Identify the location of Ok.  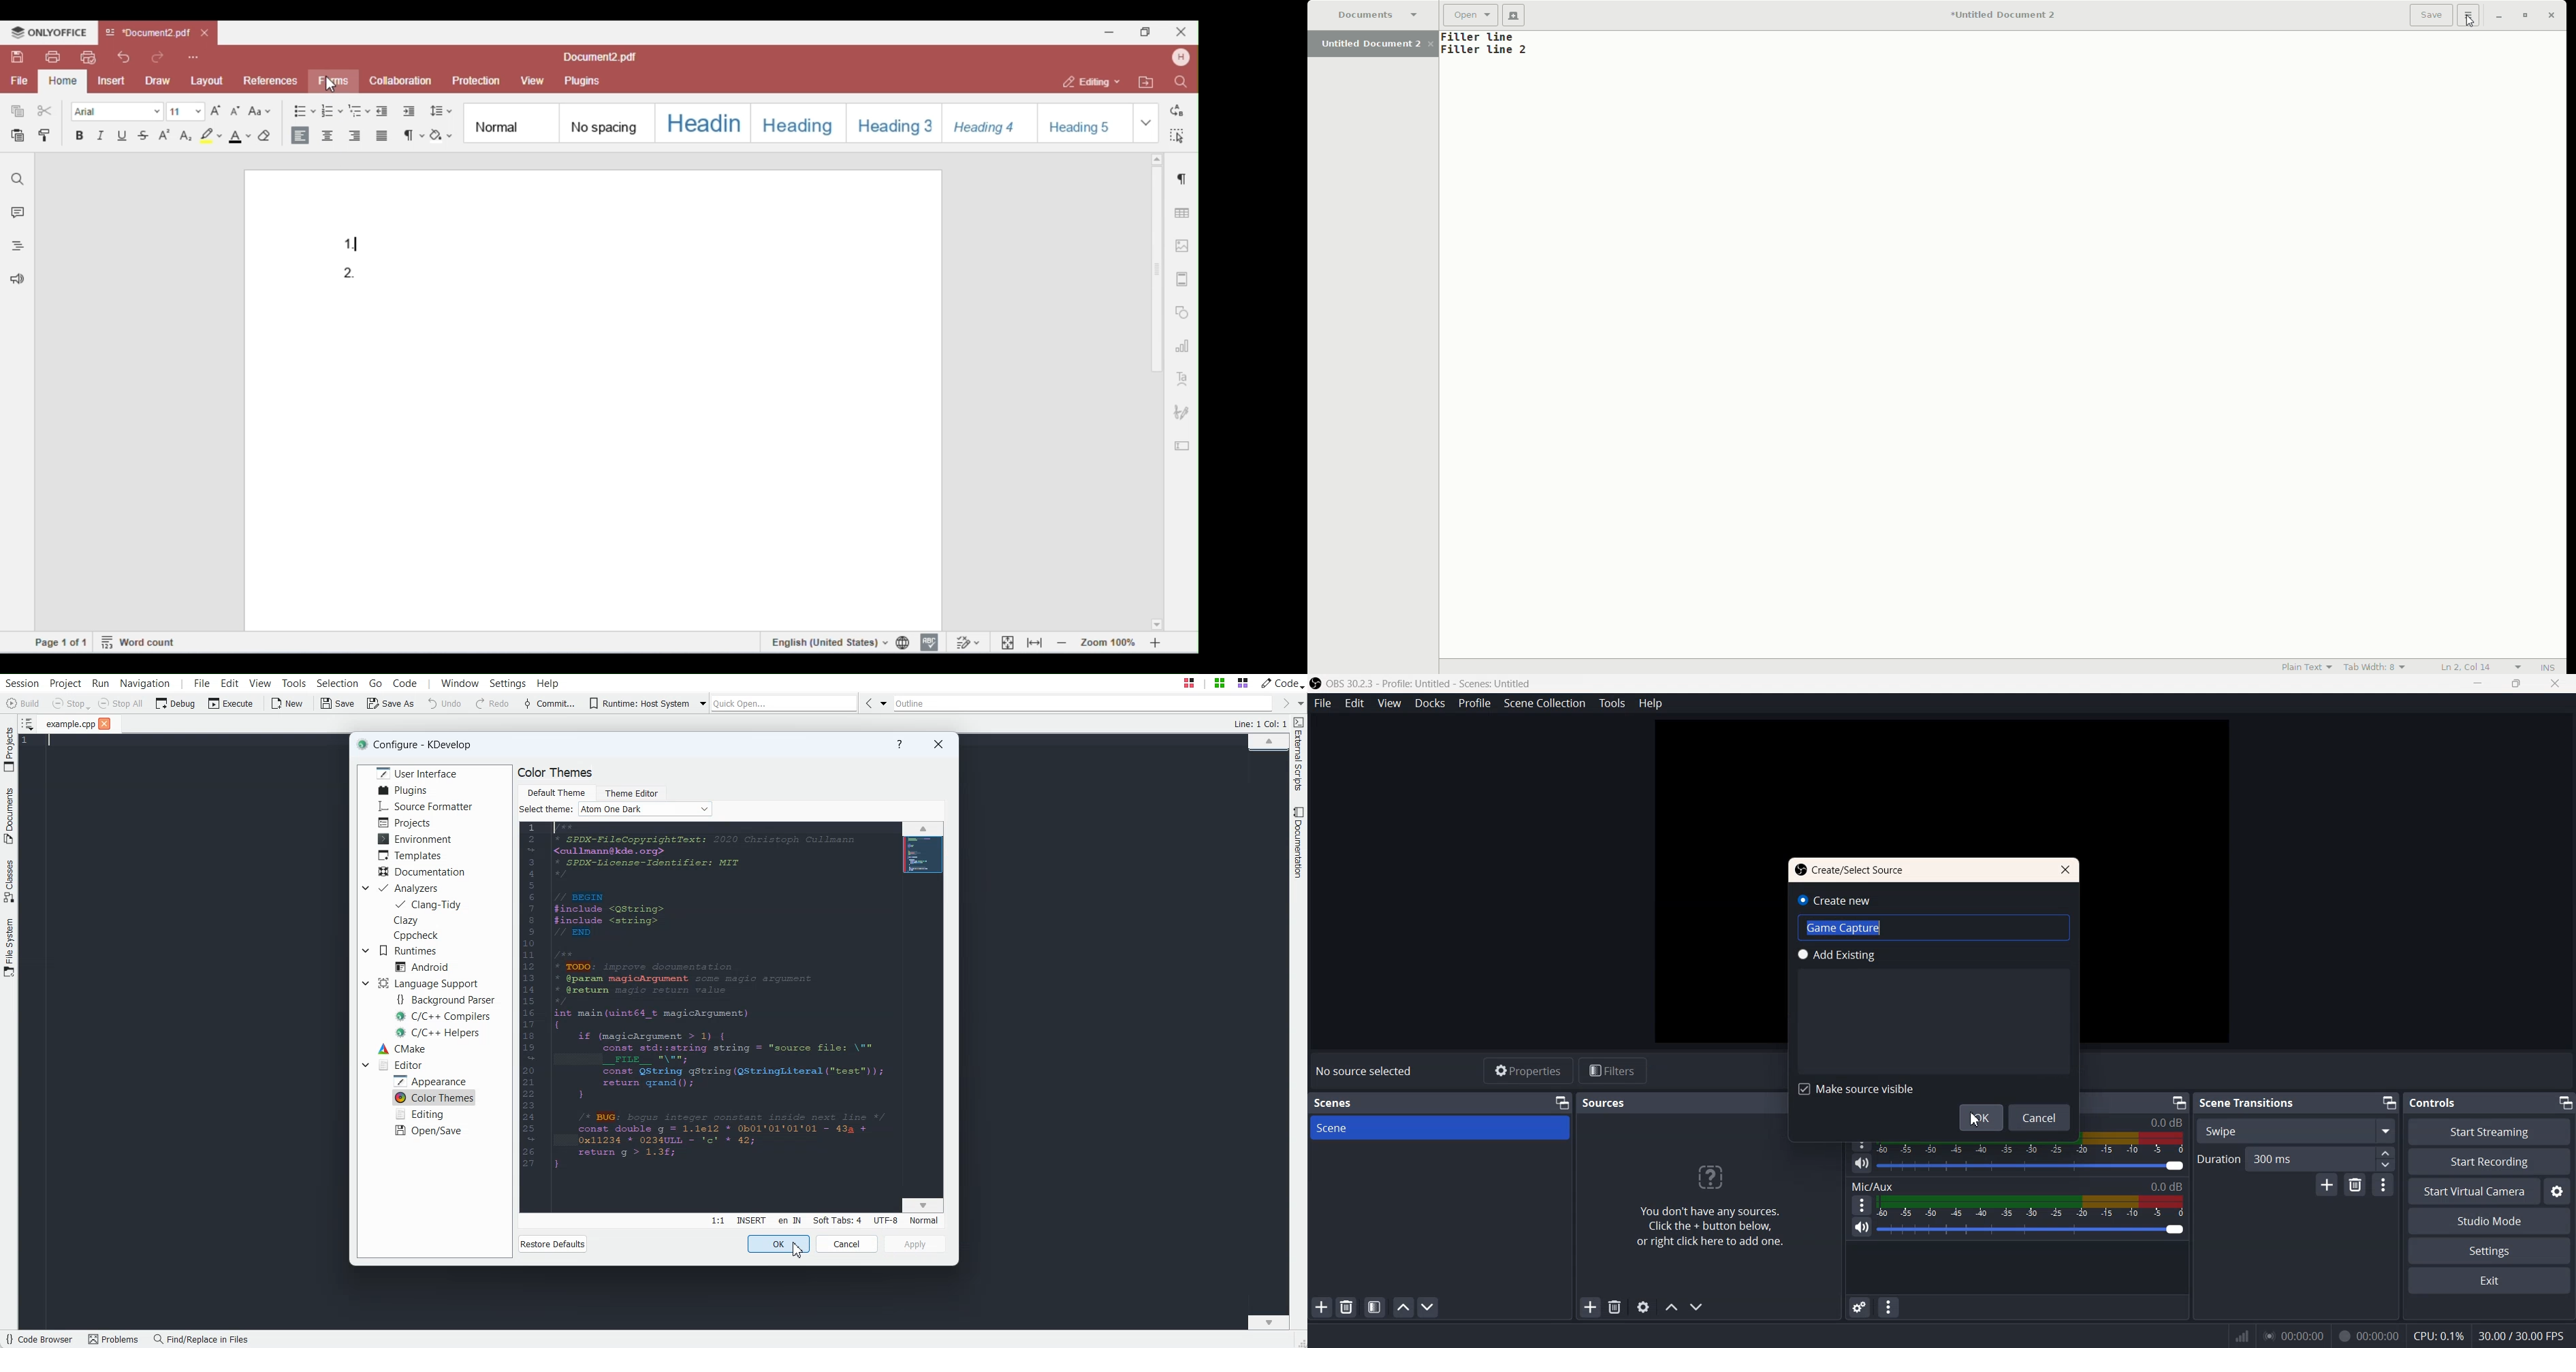
(1980, 1117).